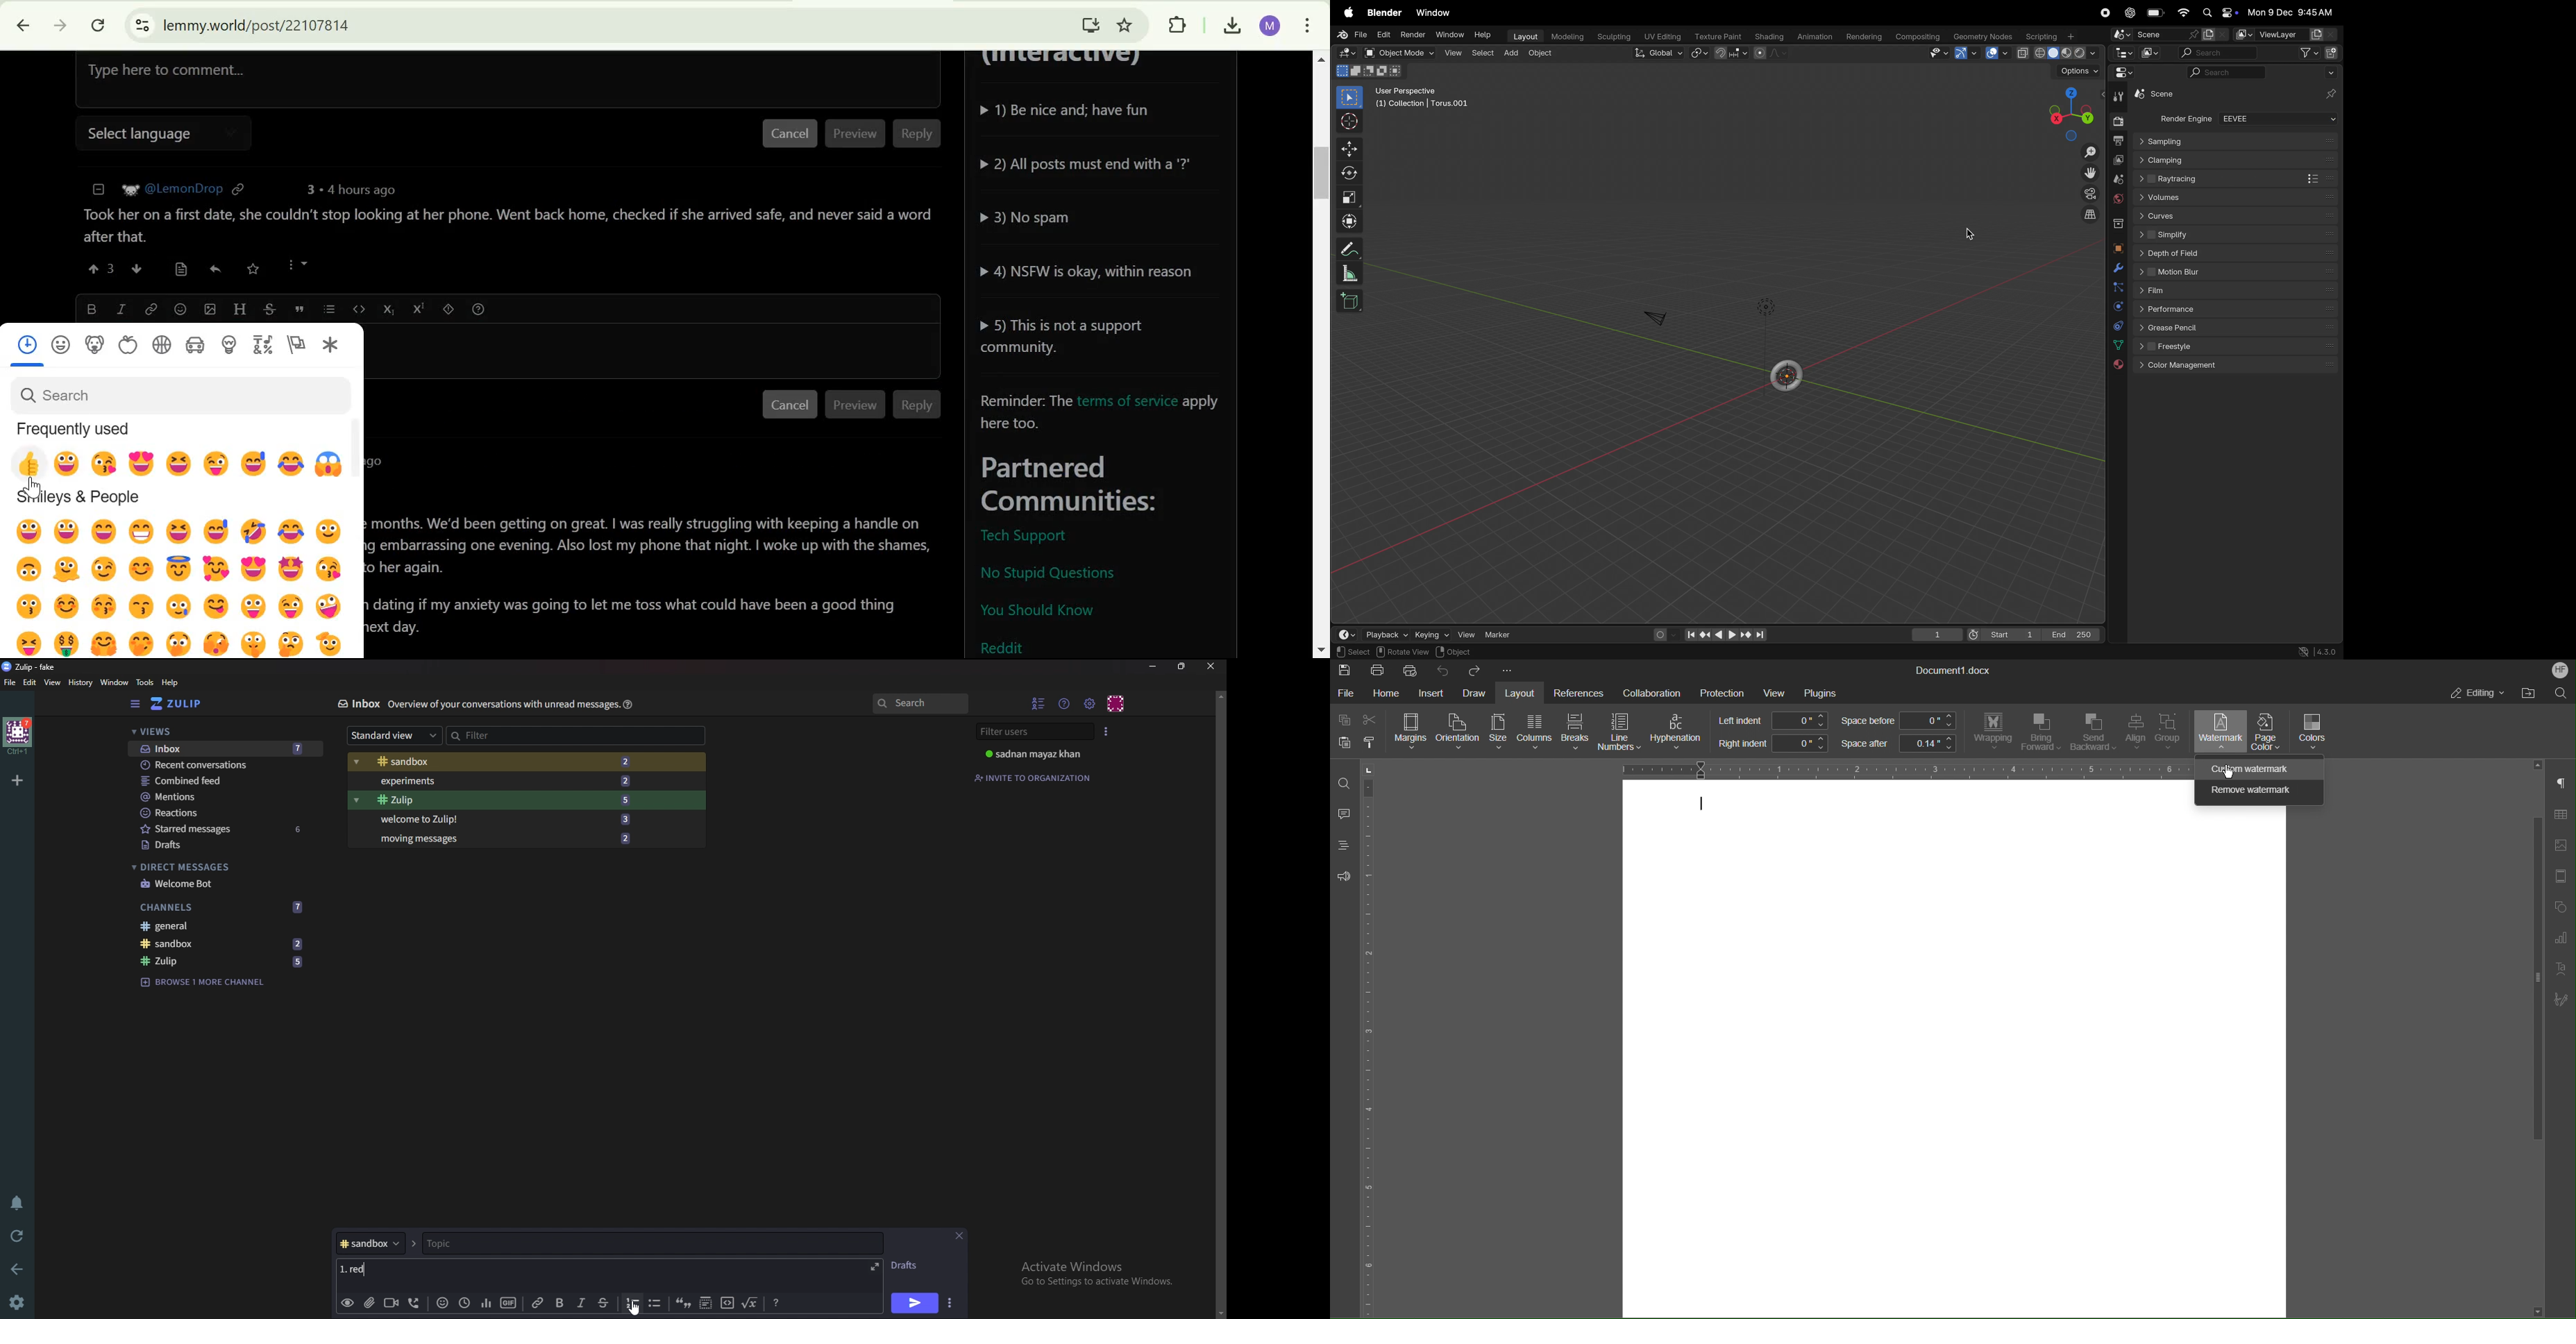 This screenshot has height=1344, width=2576. Describe the element at coordinates (19, 1302) in the screenshot. I see `Settings` at that location.